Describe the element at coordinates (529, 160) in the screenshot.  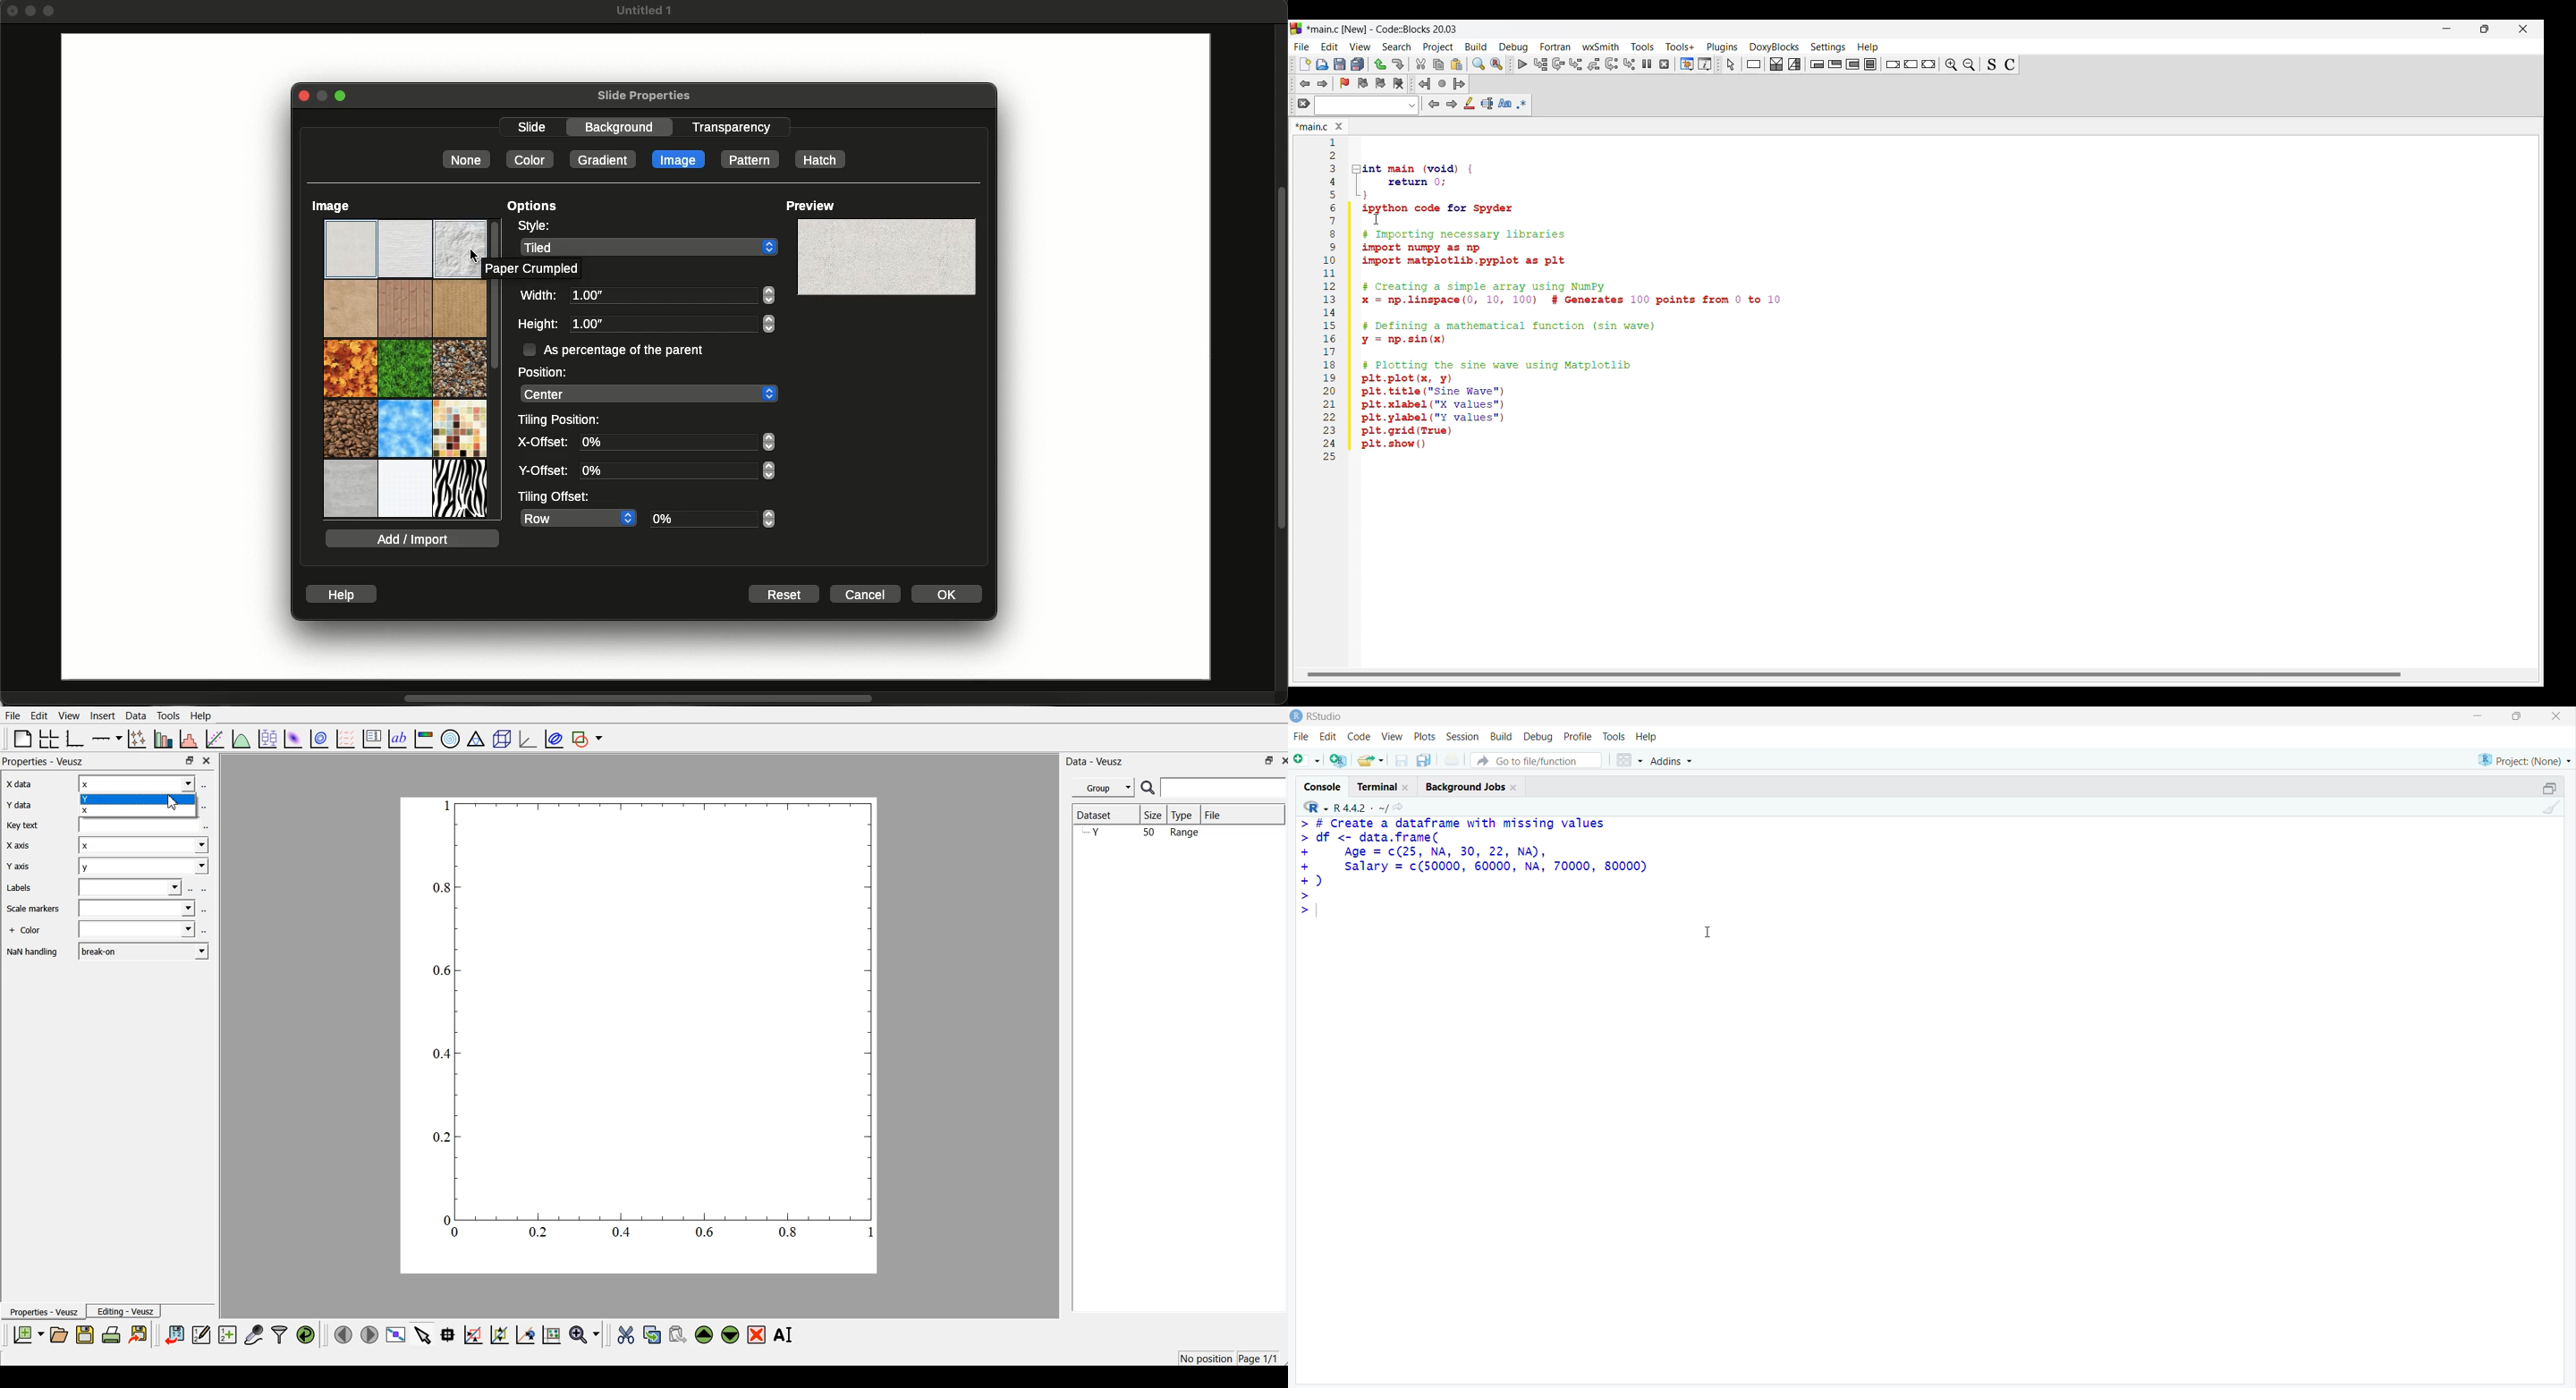
I see `Color` at that location.